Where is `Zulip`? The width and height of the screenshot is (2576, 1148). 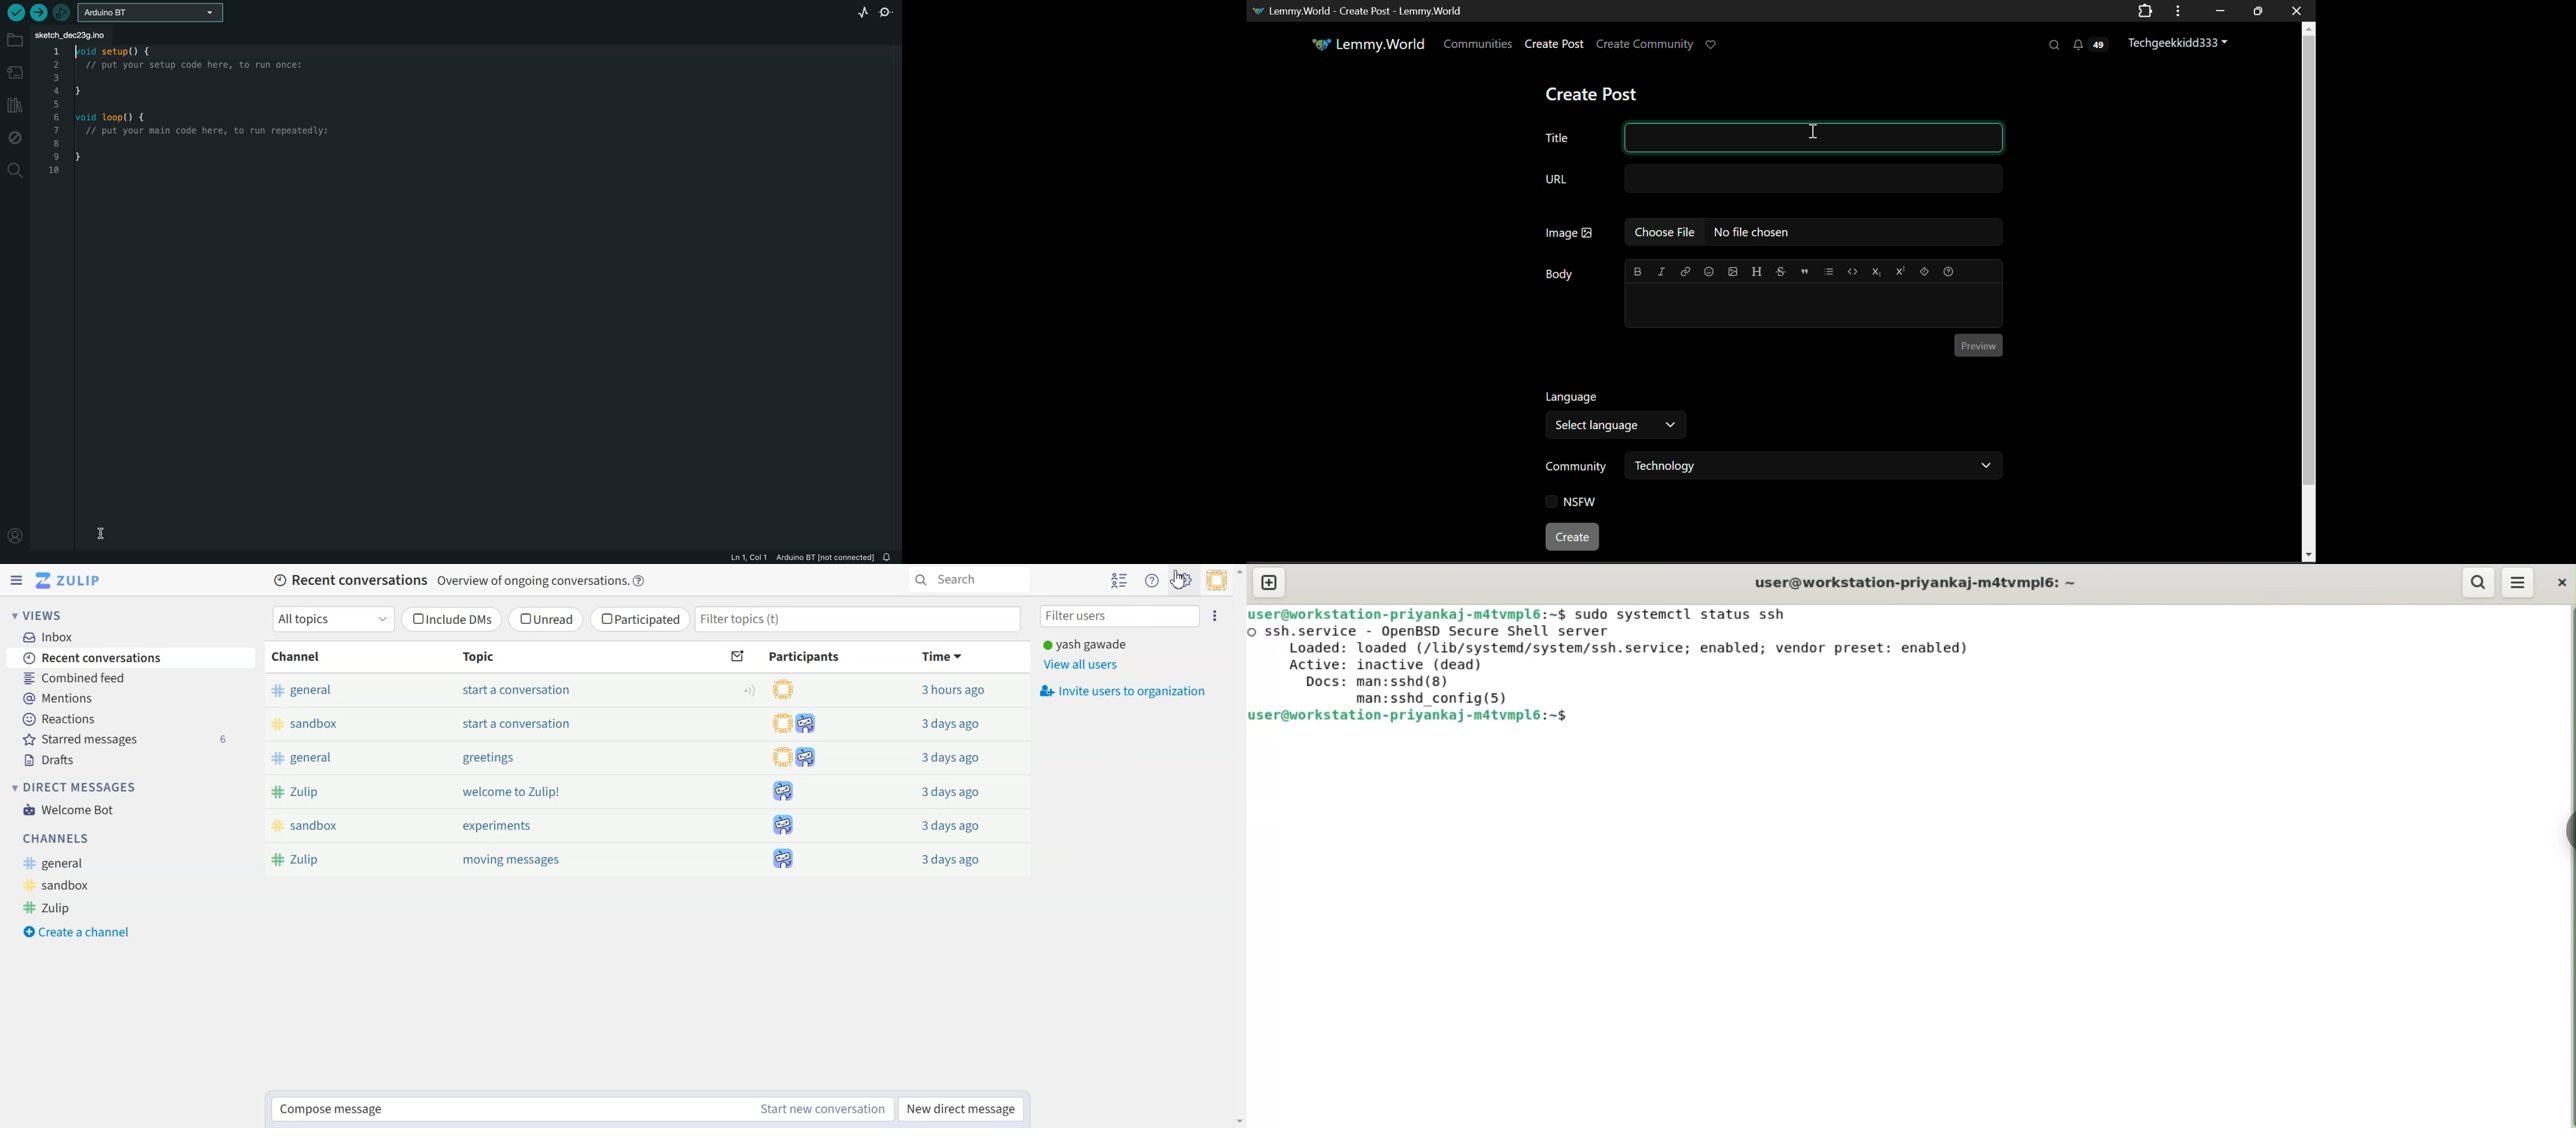
Zulip is located at coordinates (47, 908).